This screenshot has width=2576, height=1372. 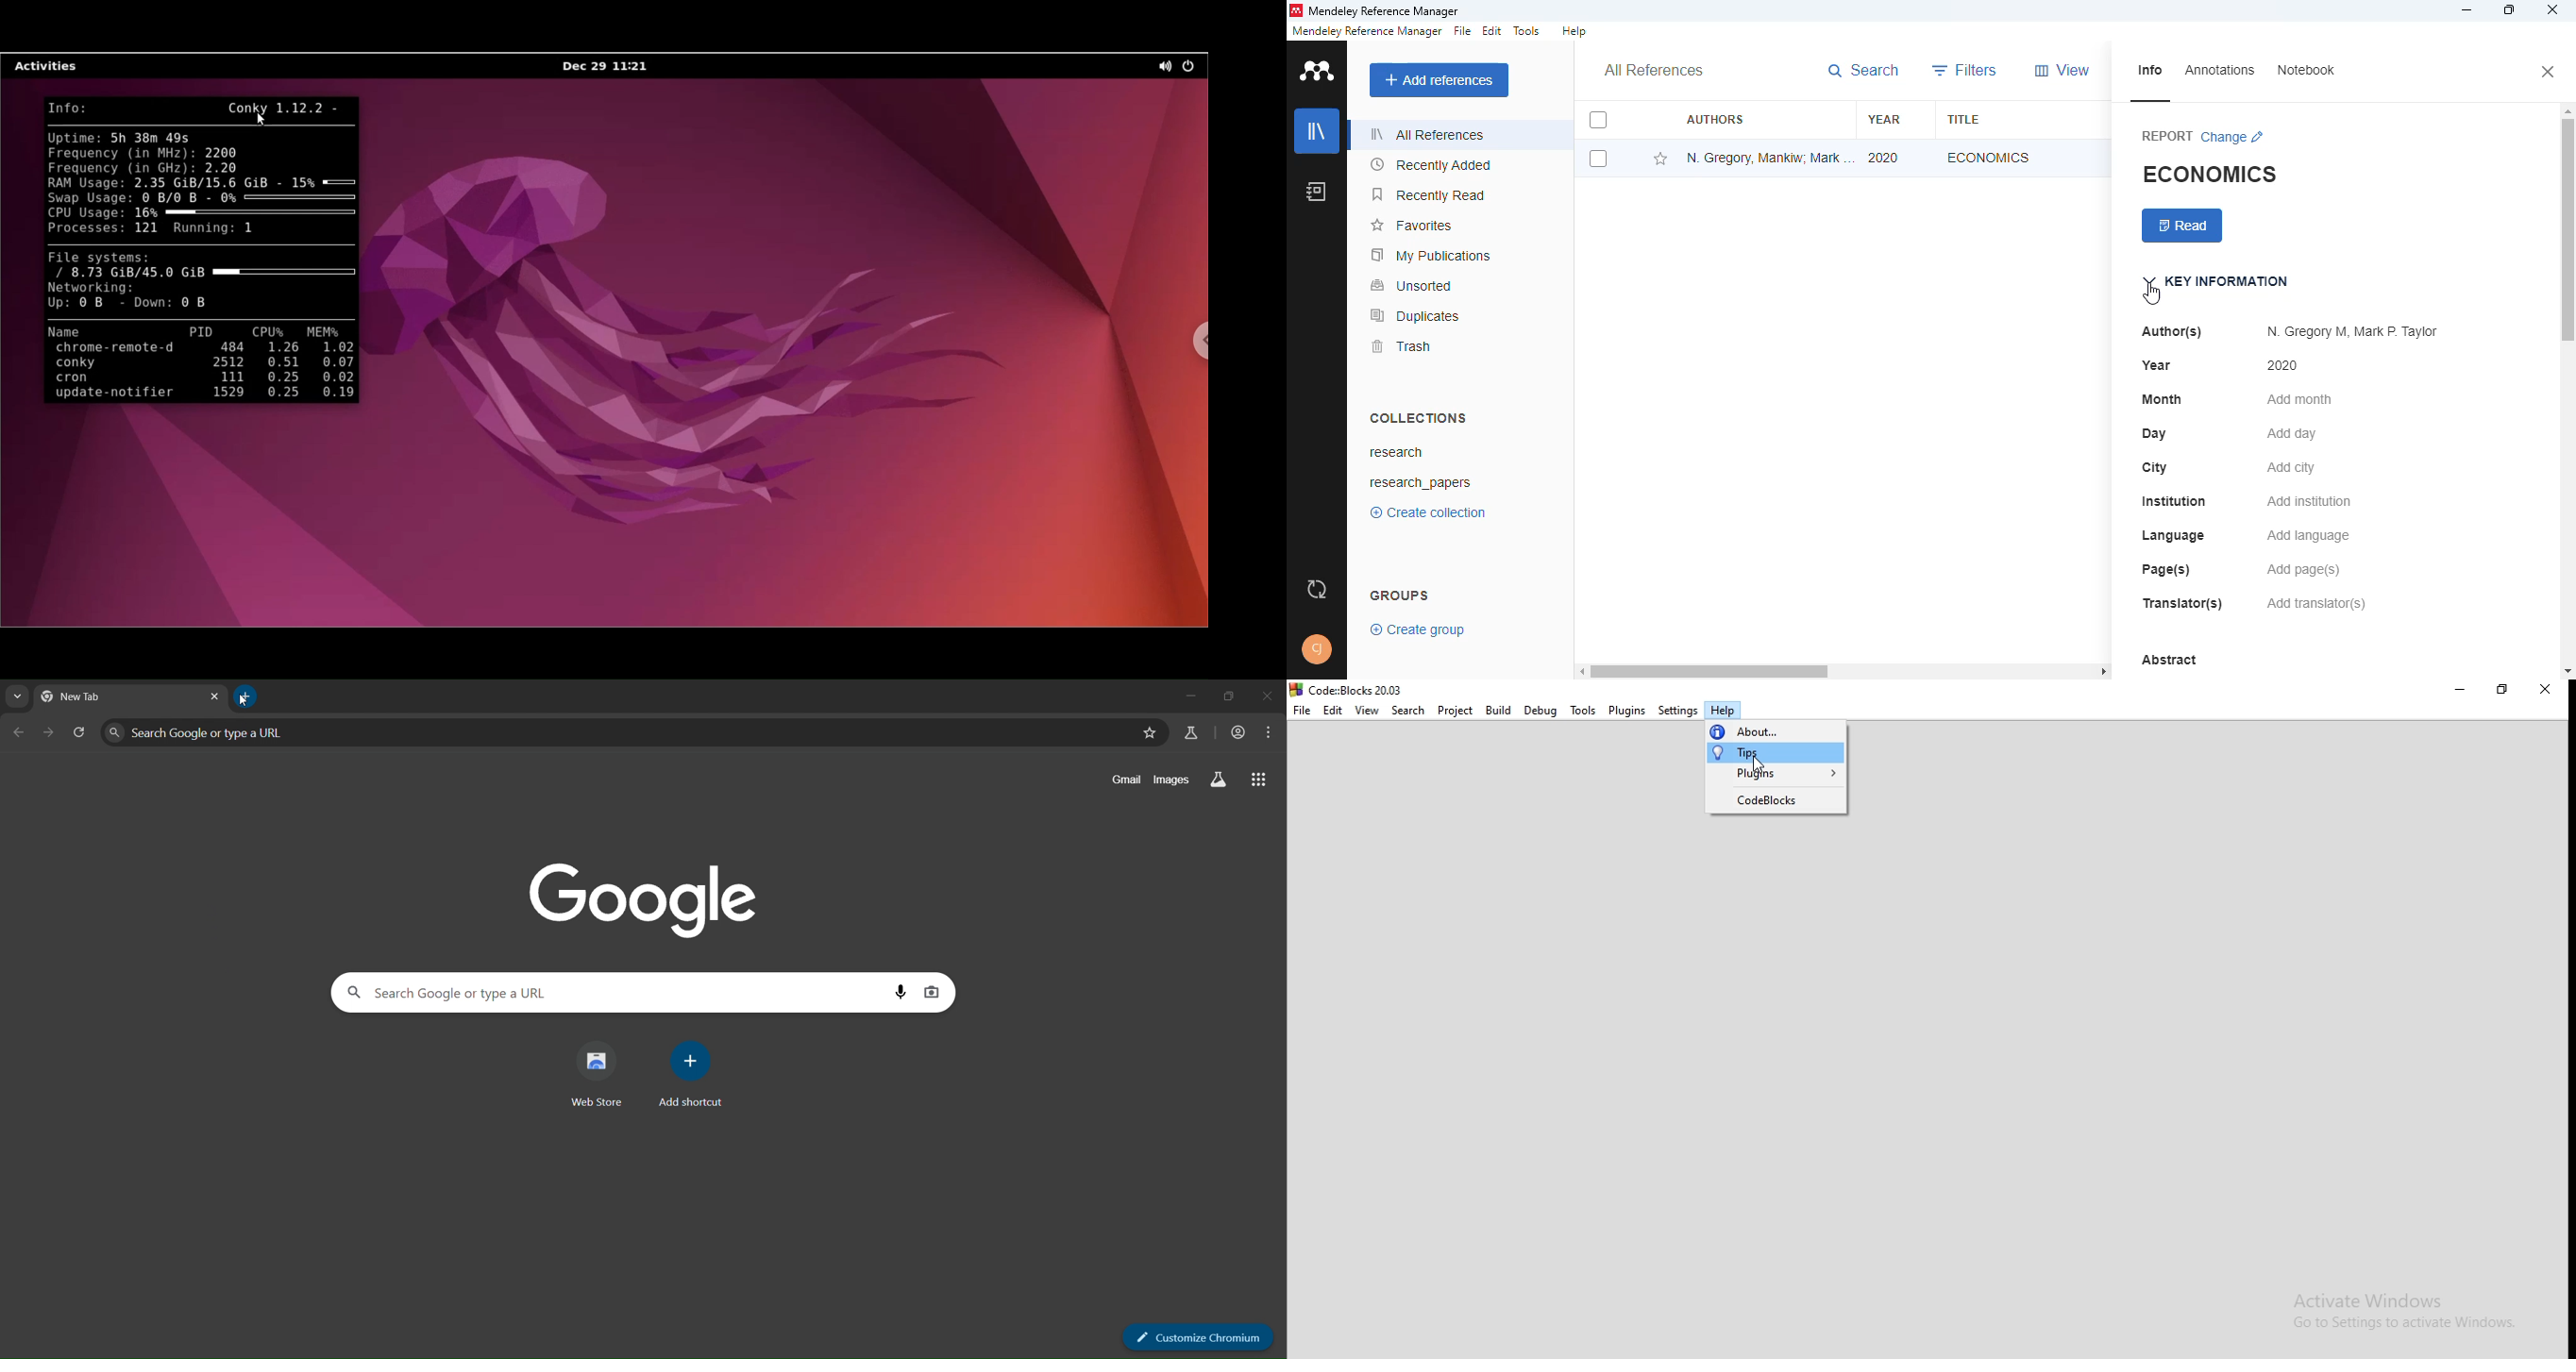 What do you see at coordinates (1239, 734) in the screenshot?
I see `account` at bounding box center [1239, 734].